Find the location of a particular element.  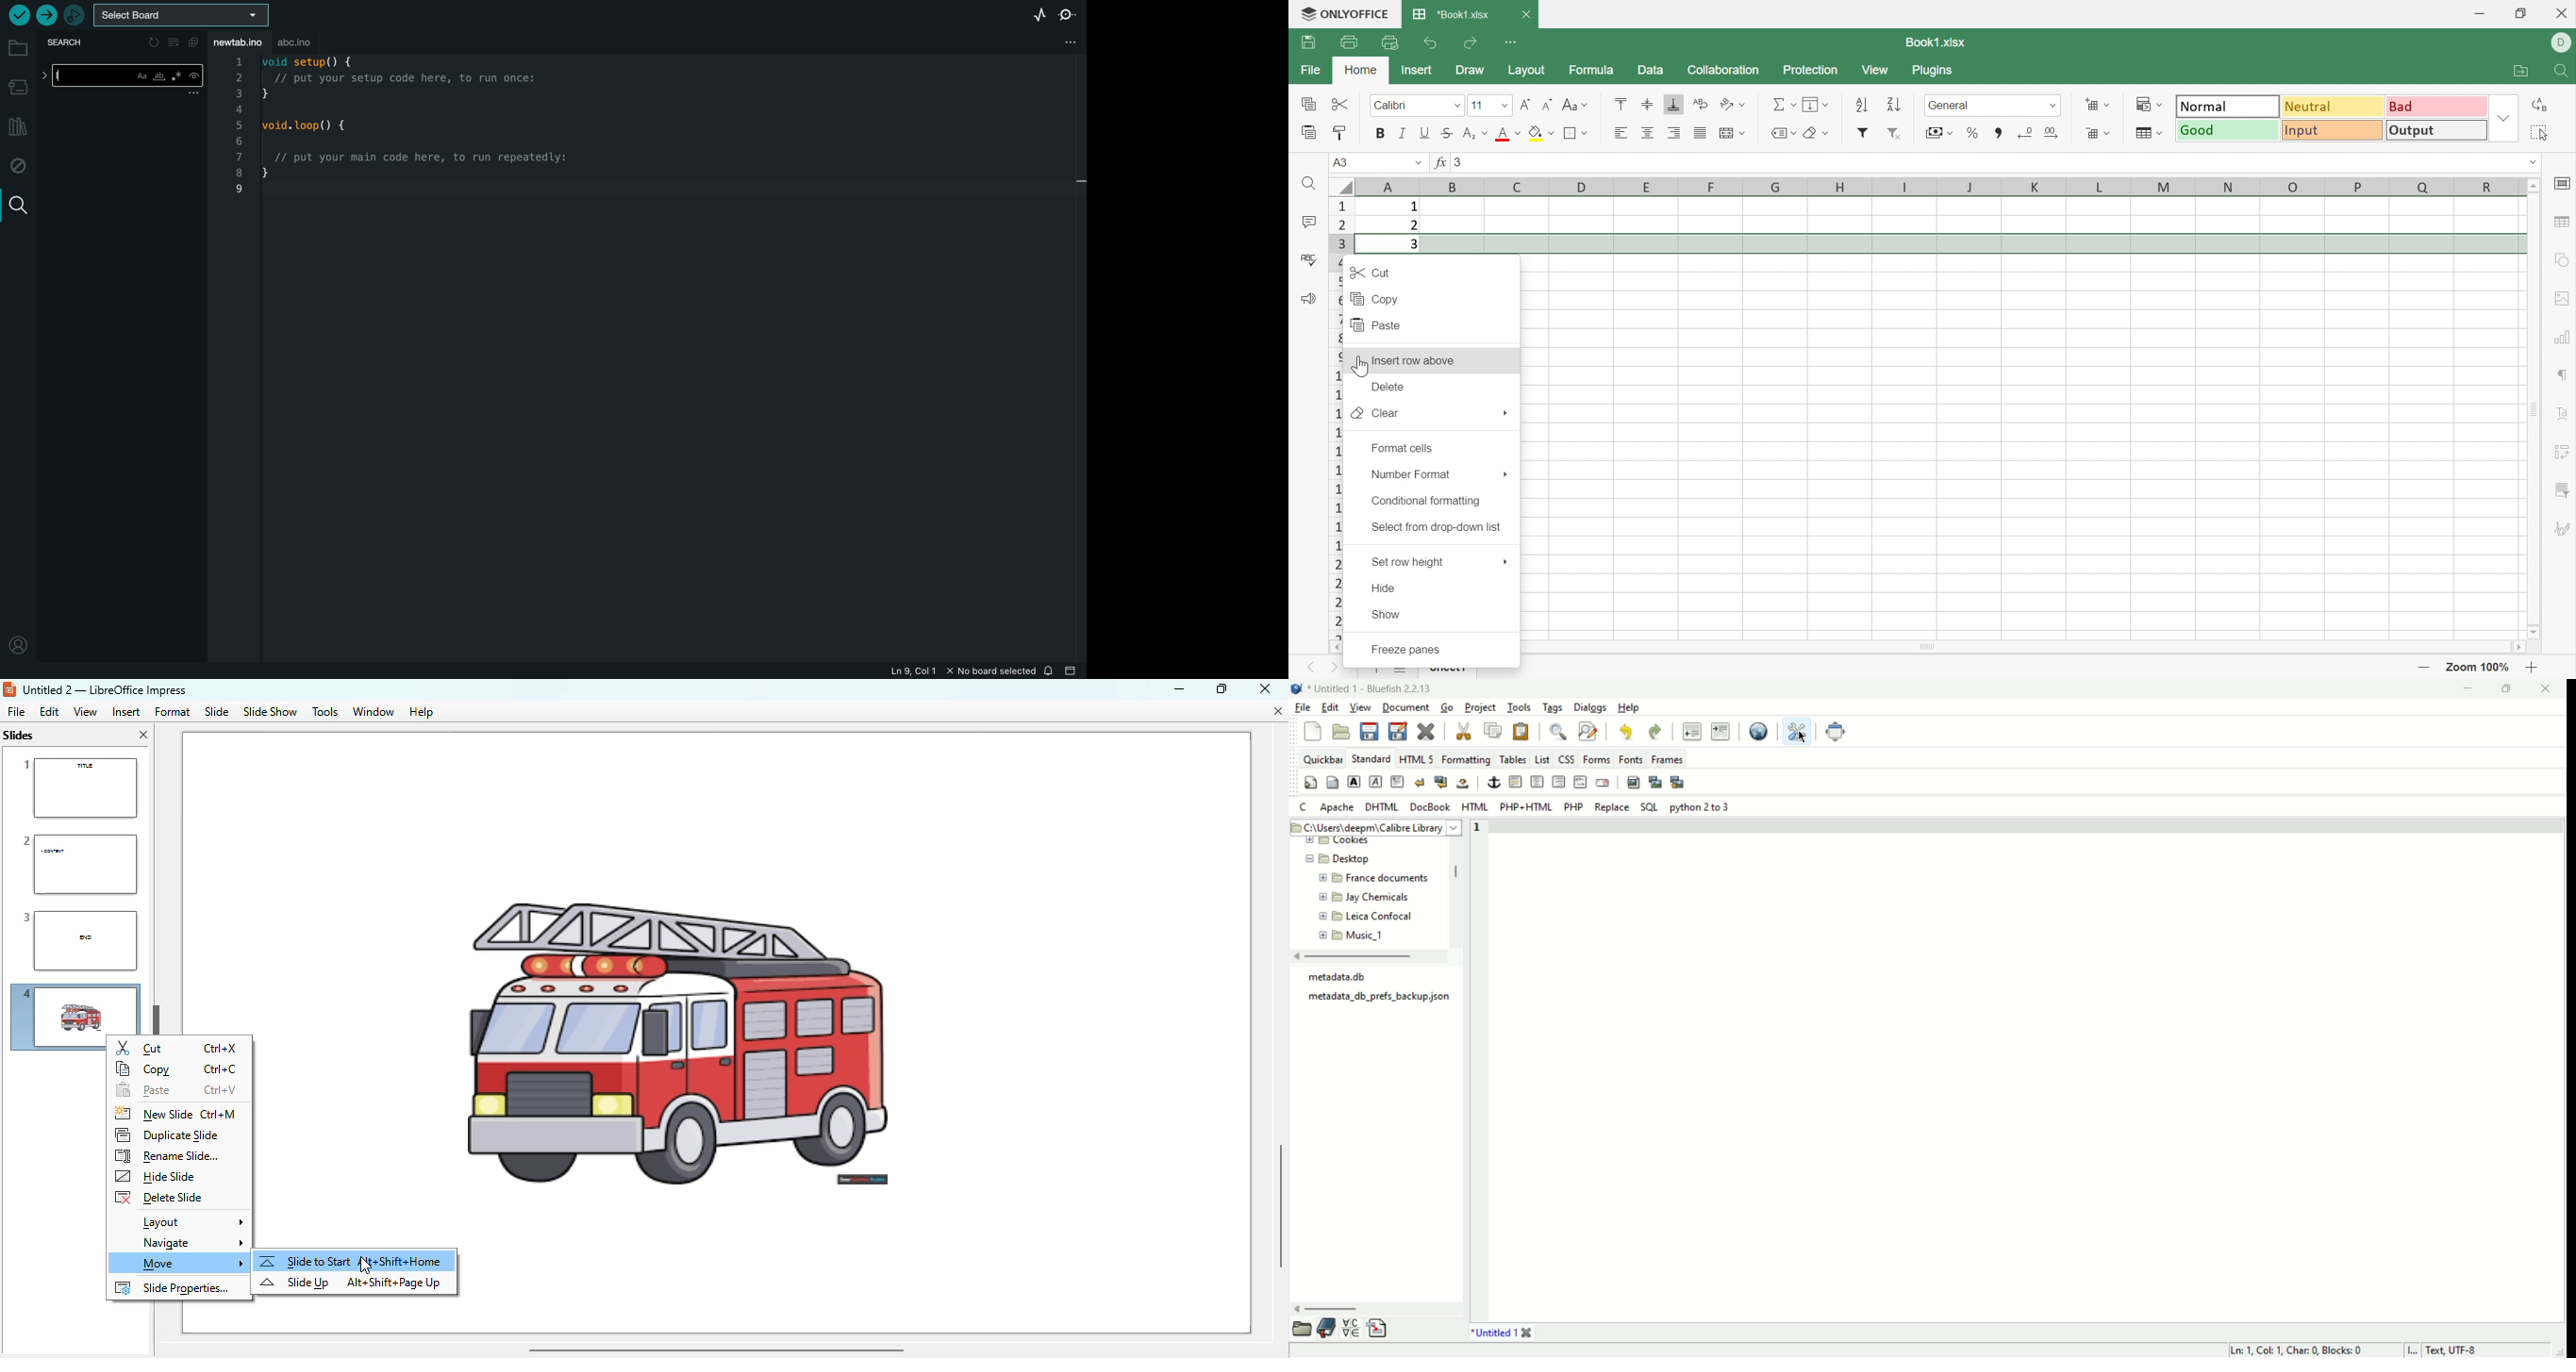

logo is located at coordinates (9, 689).